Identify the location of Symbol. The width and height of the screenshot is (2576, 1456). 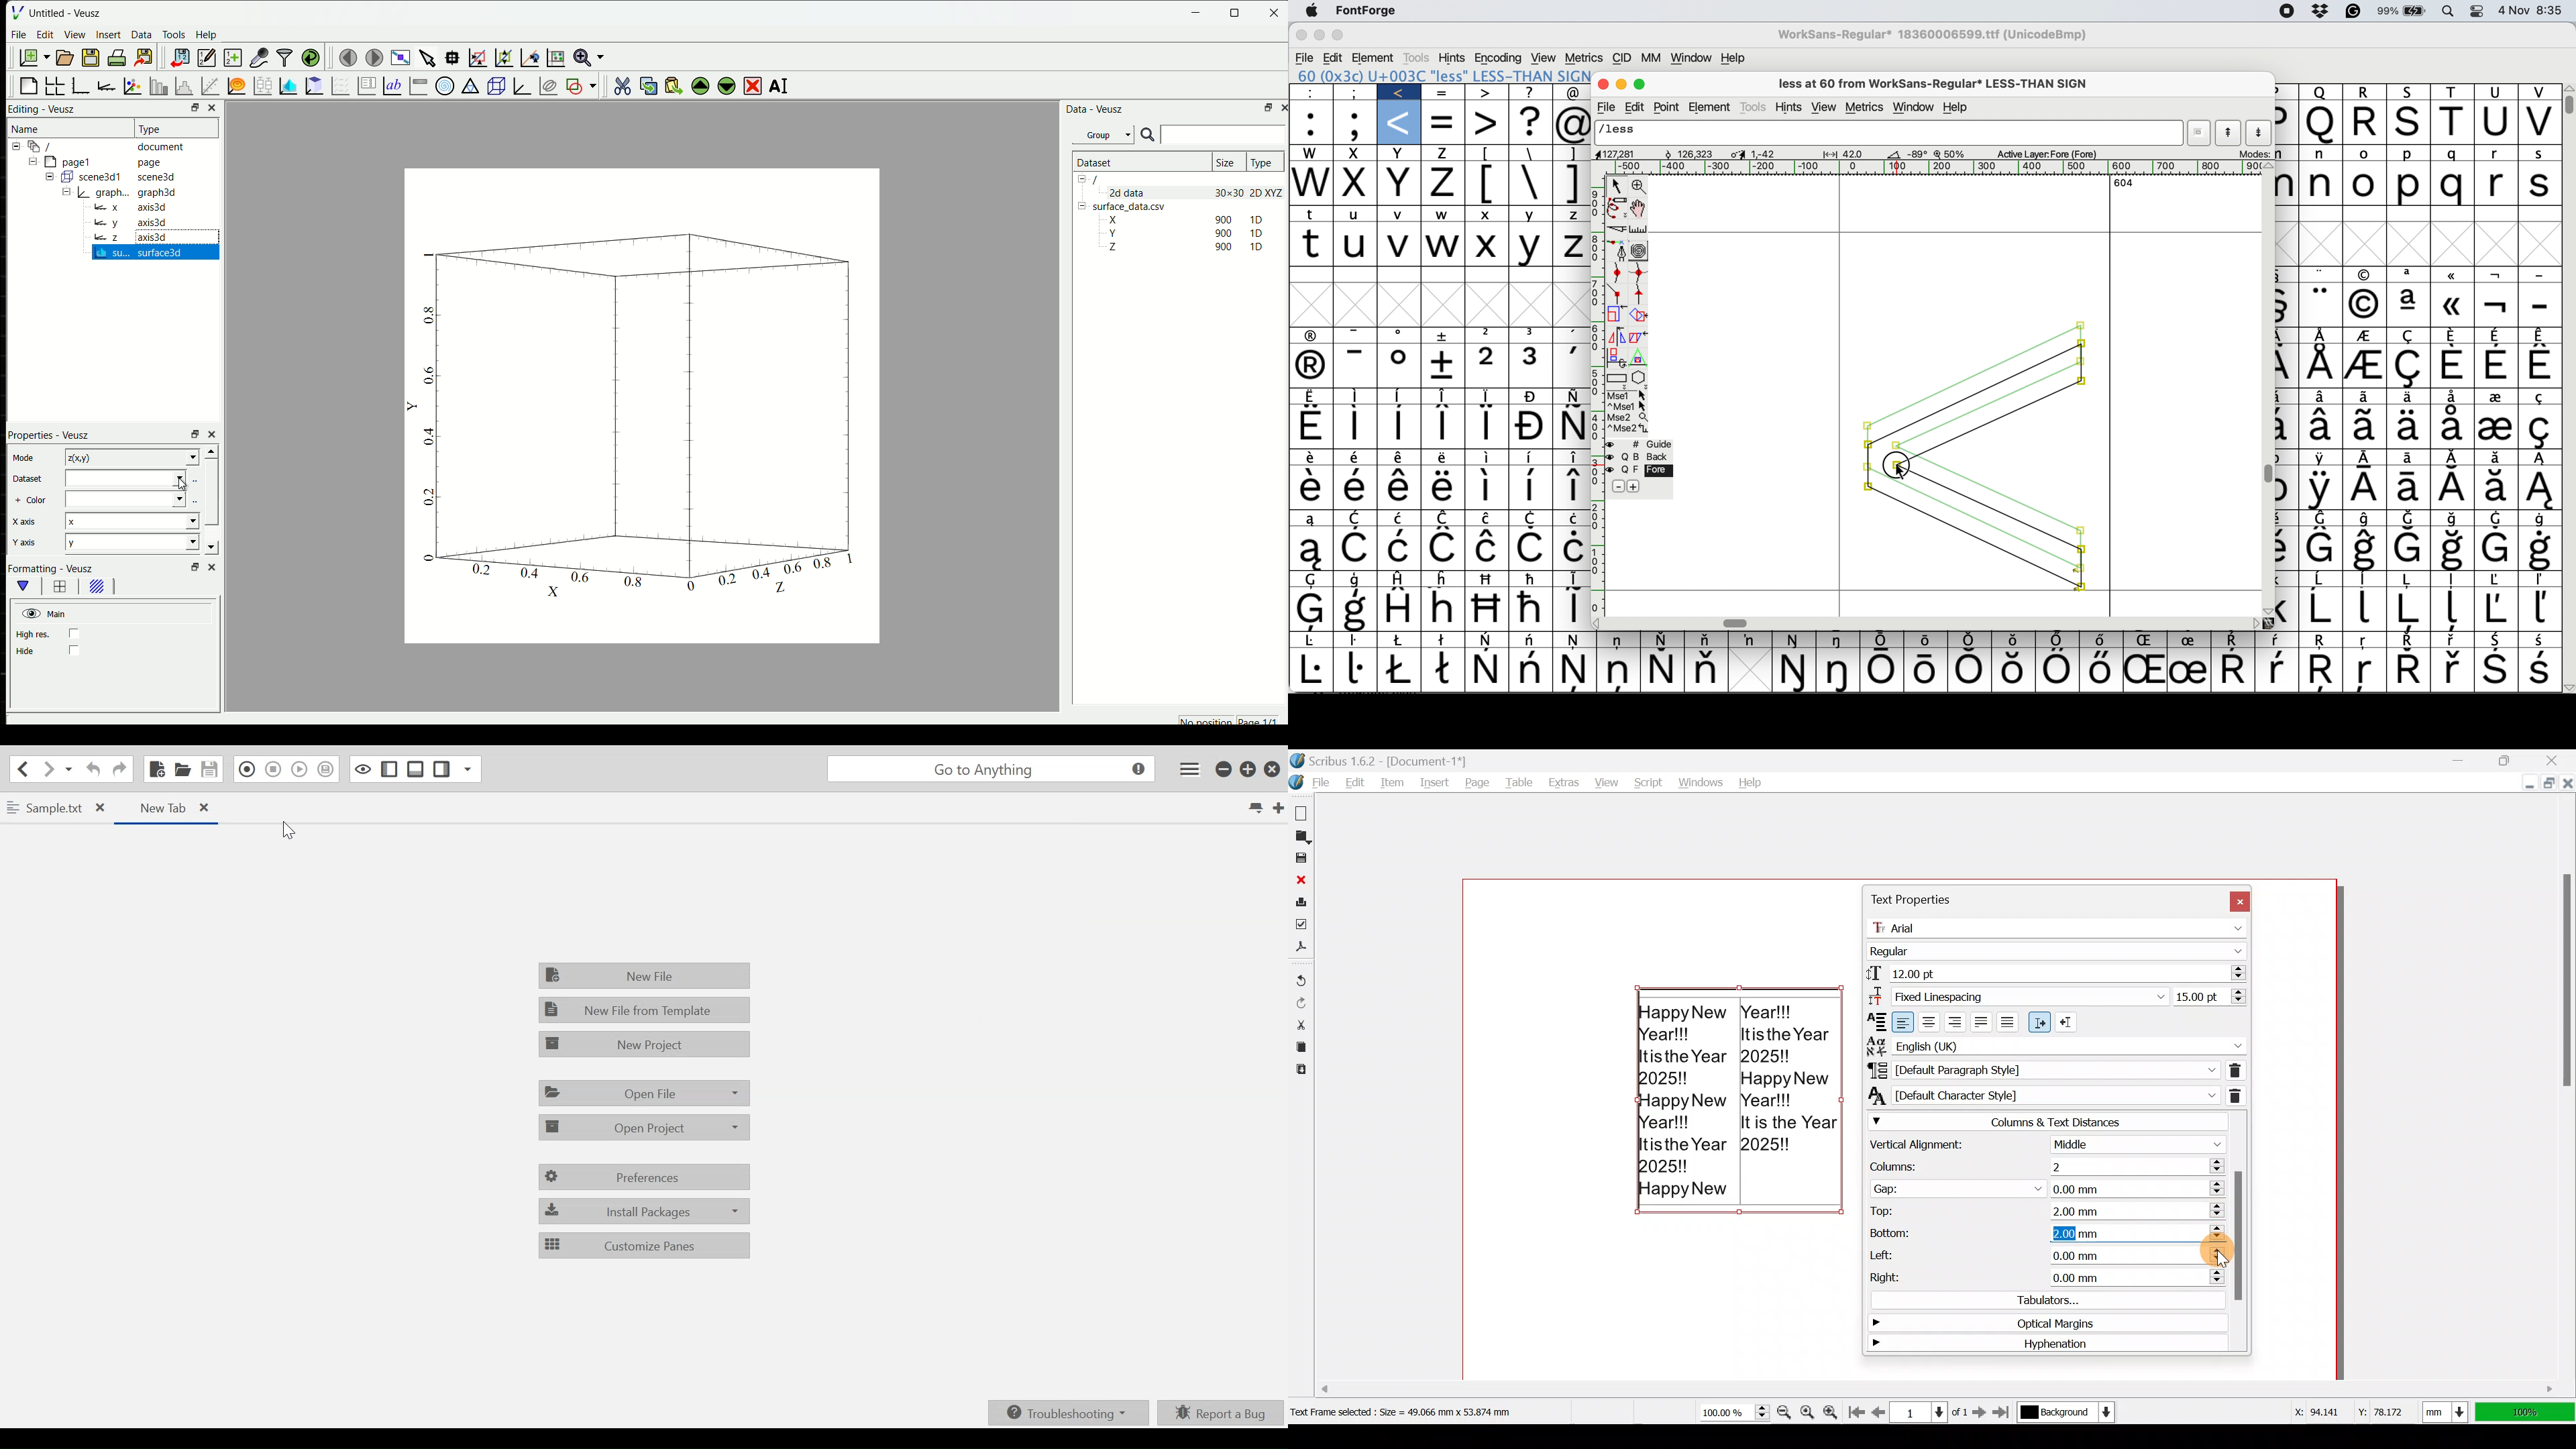
(1576, 671).